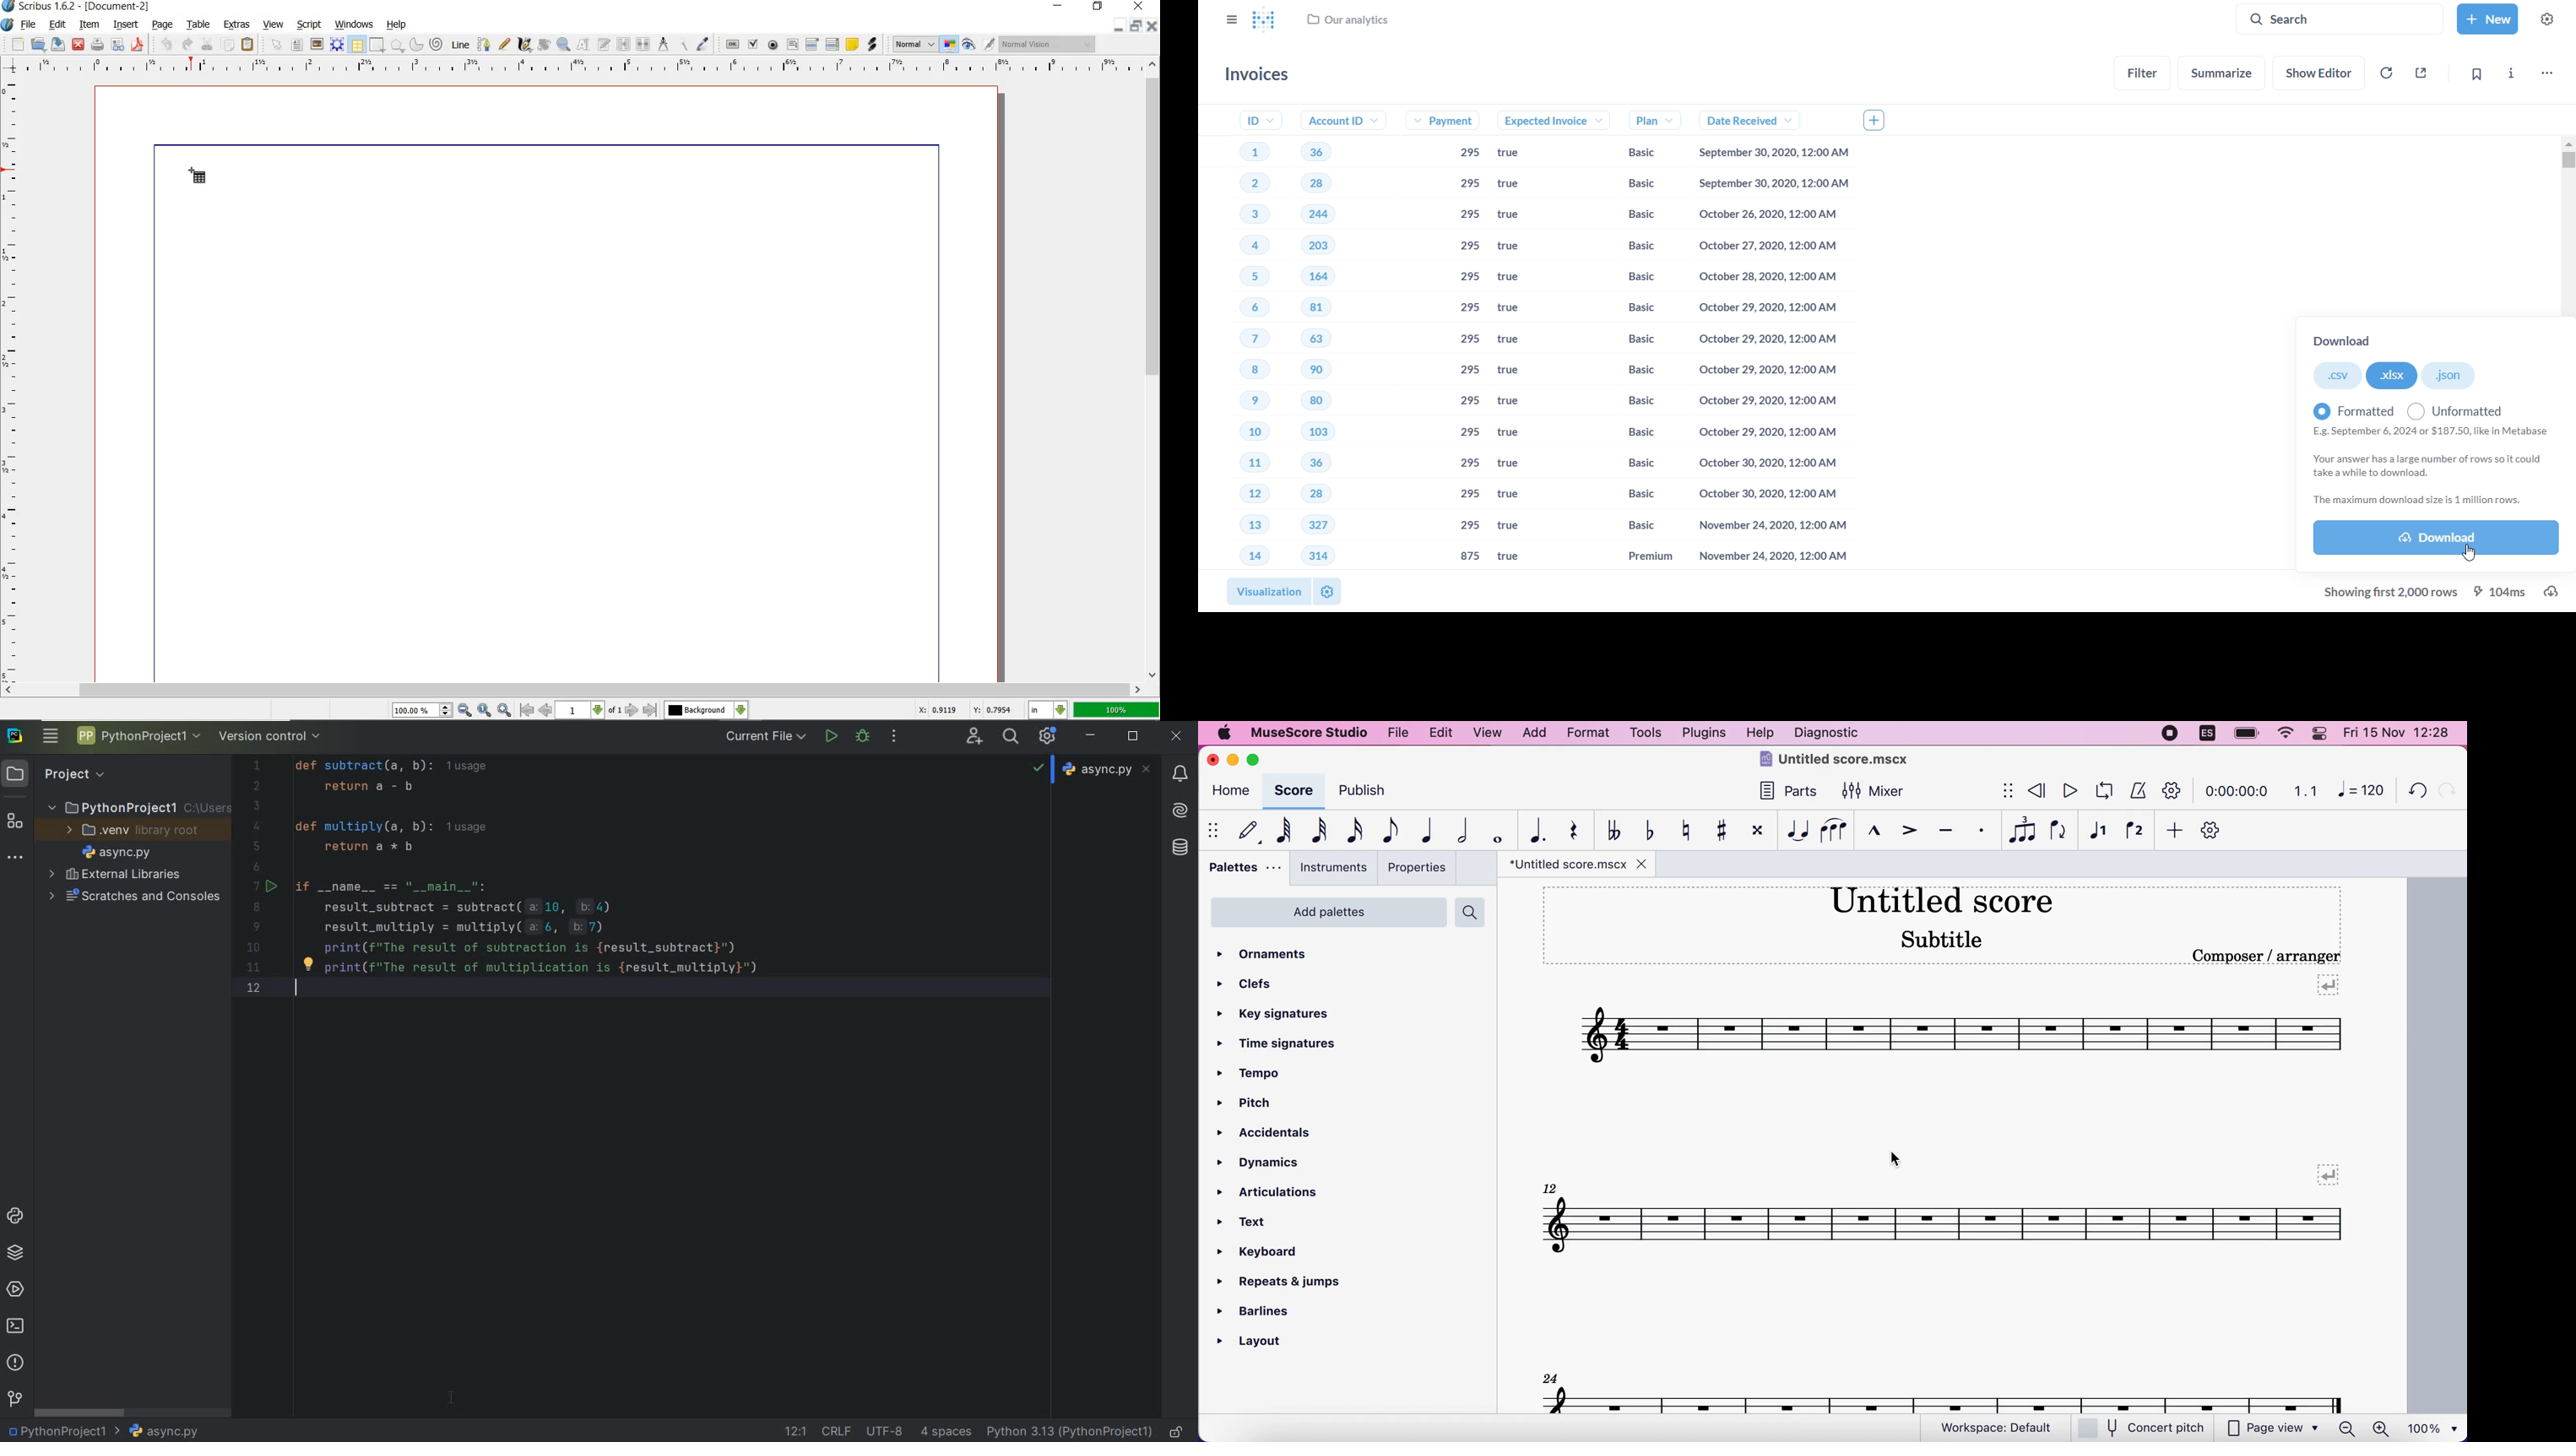  I want to click on add, so click(1534, 733).